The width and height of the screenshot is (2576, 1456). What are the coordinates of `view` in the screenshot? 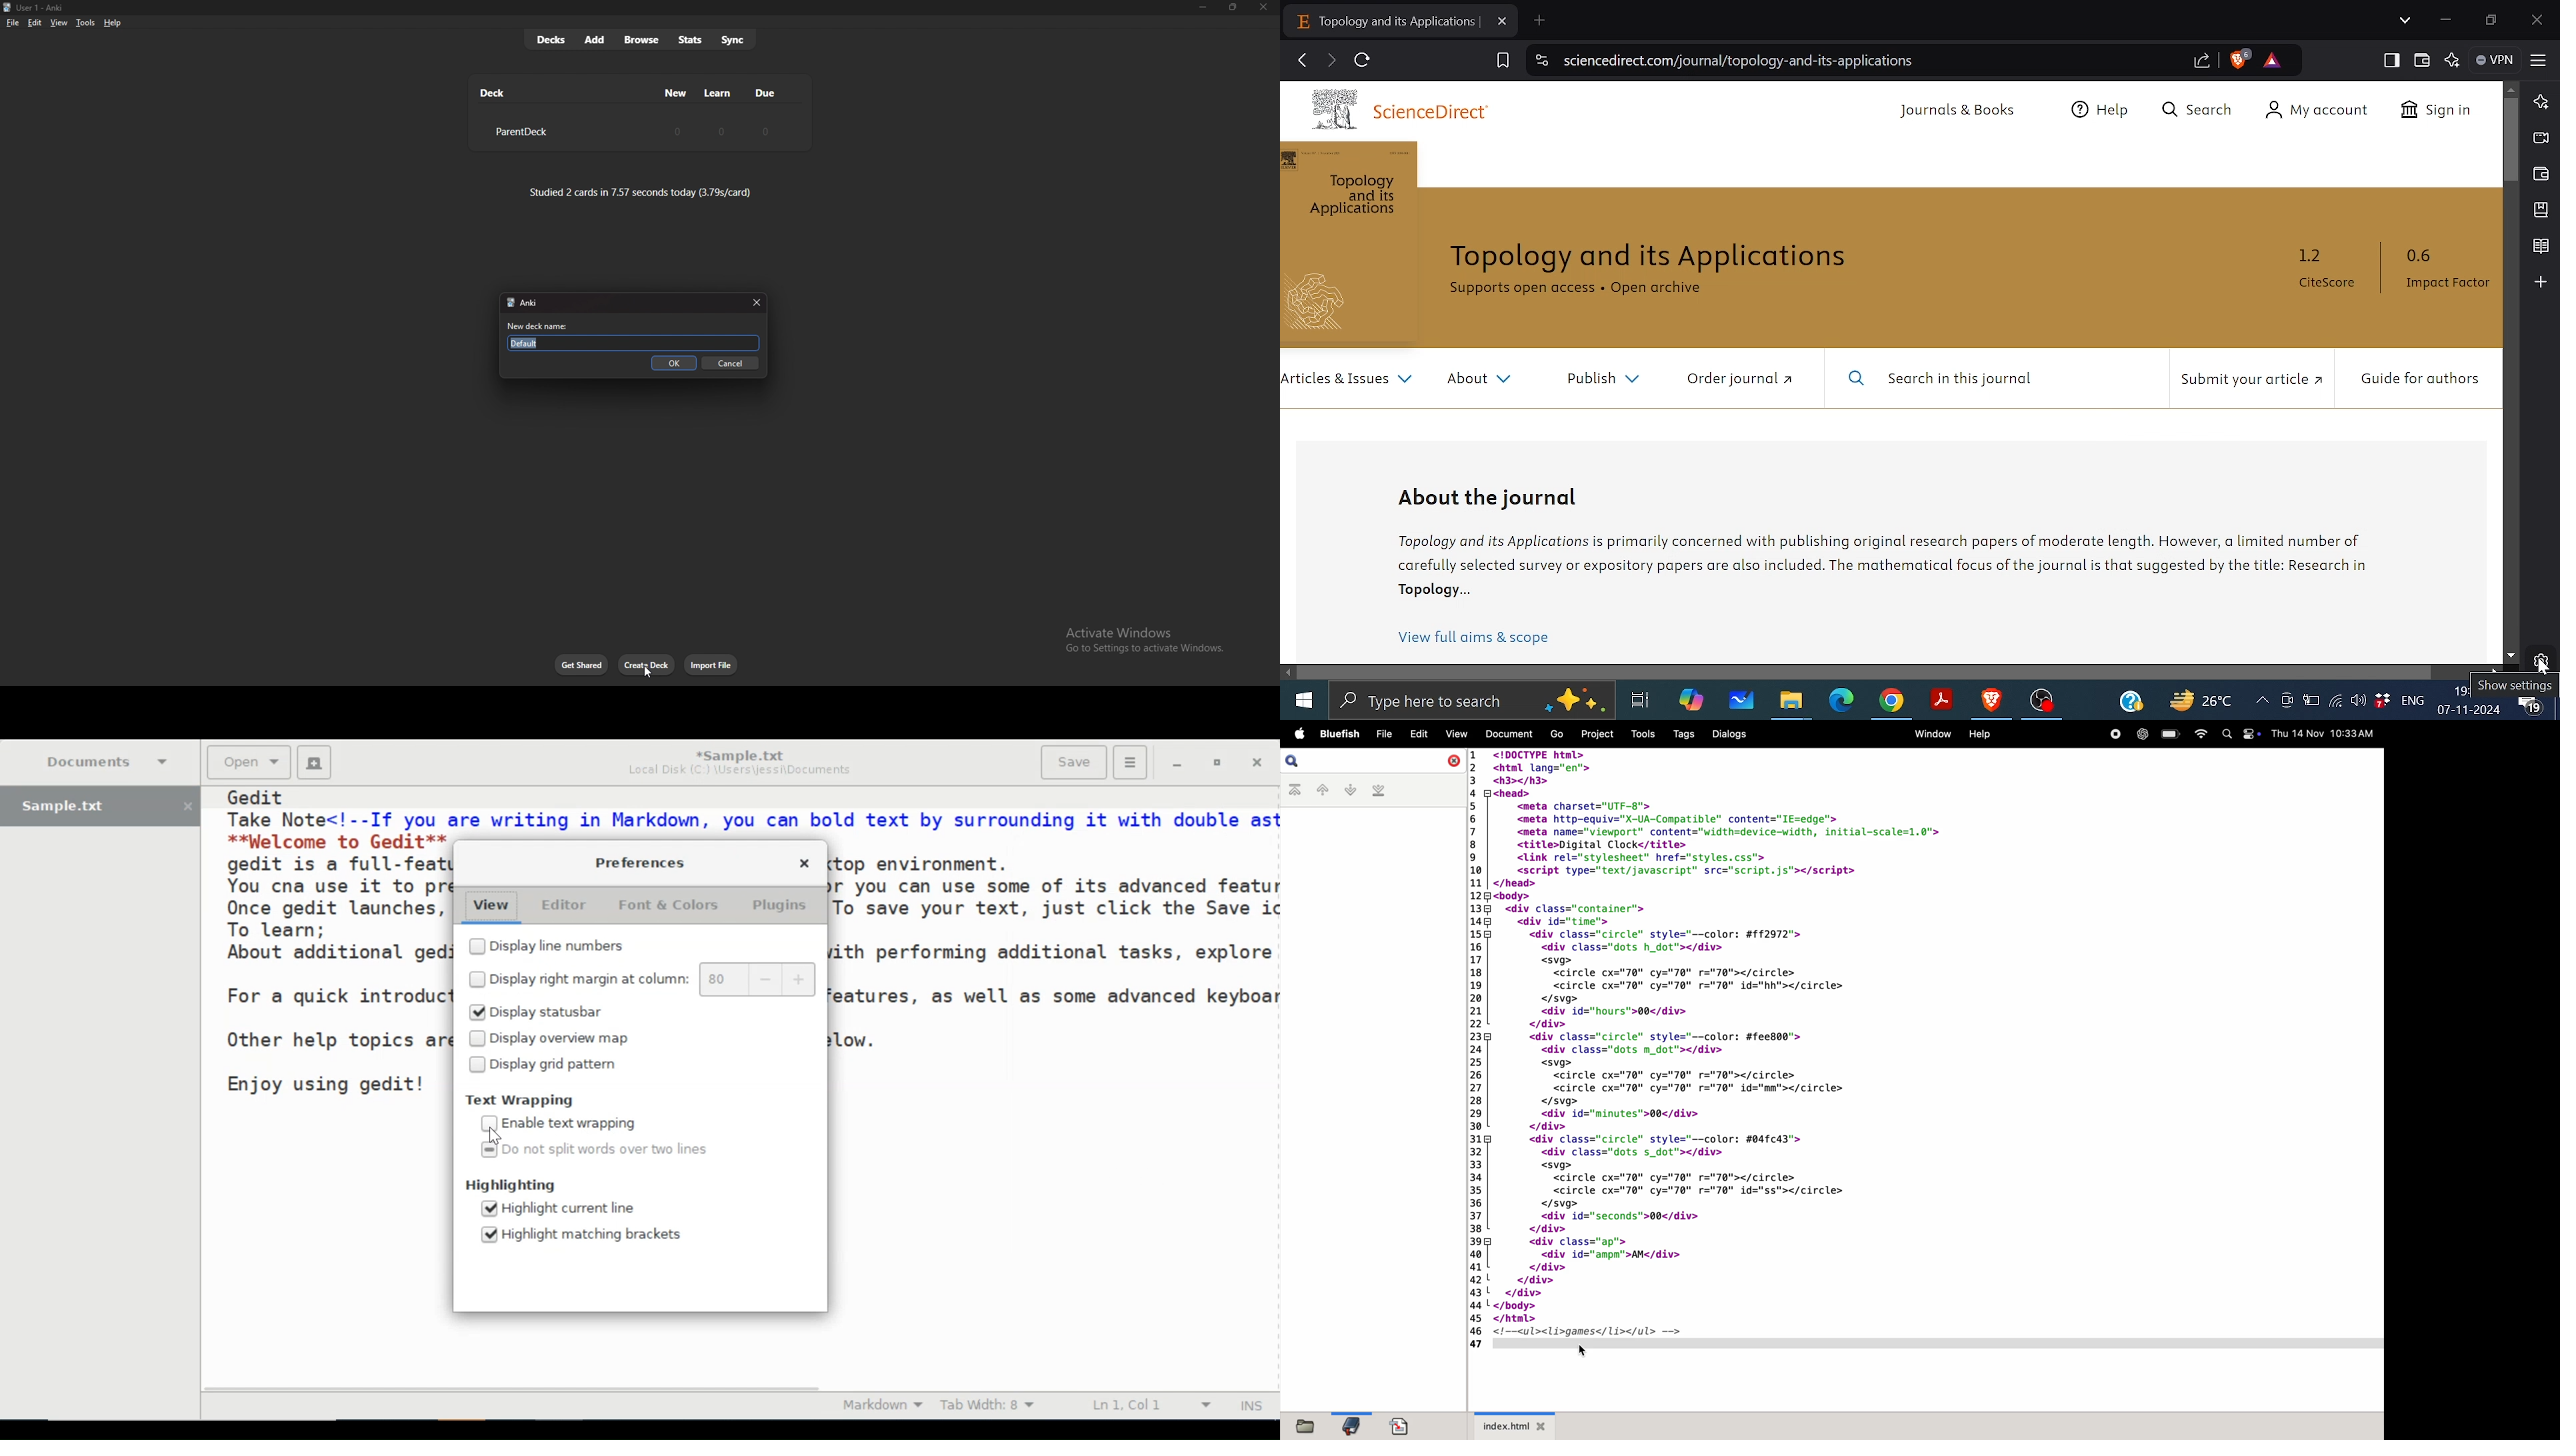 It's located at (59, 22).